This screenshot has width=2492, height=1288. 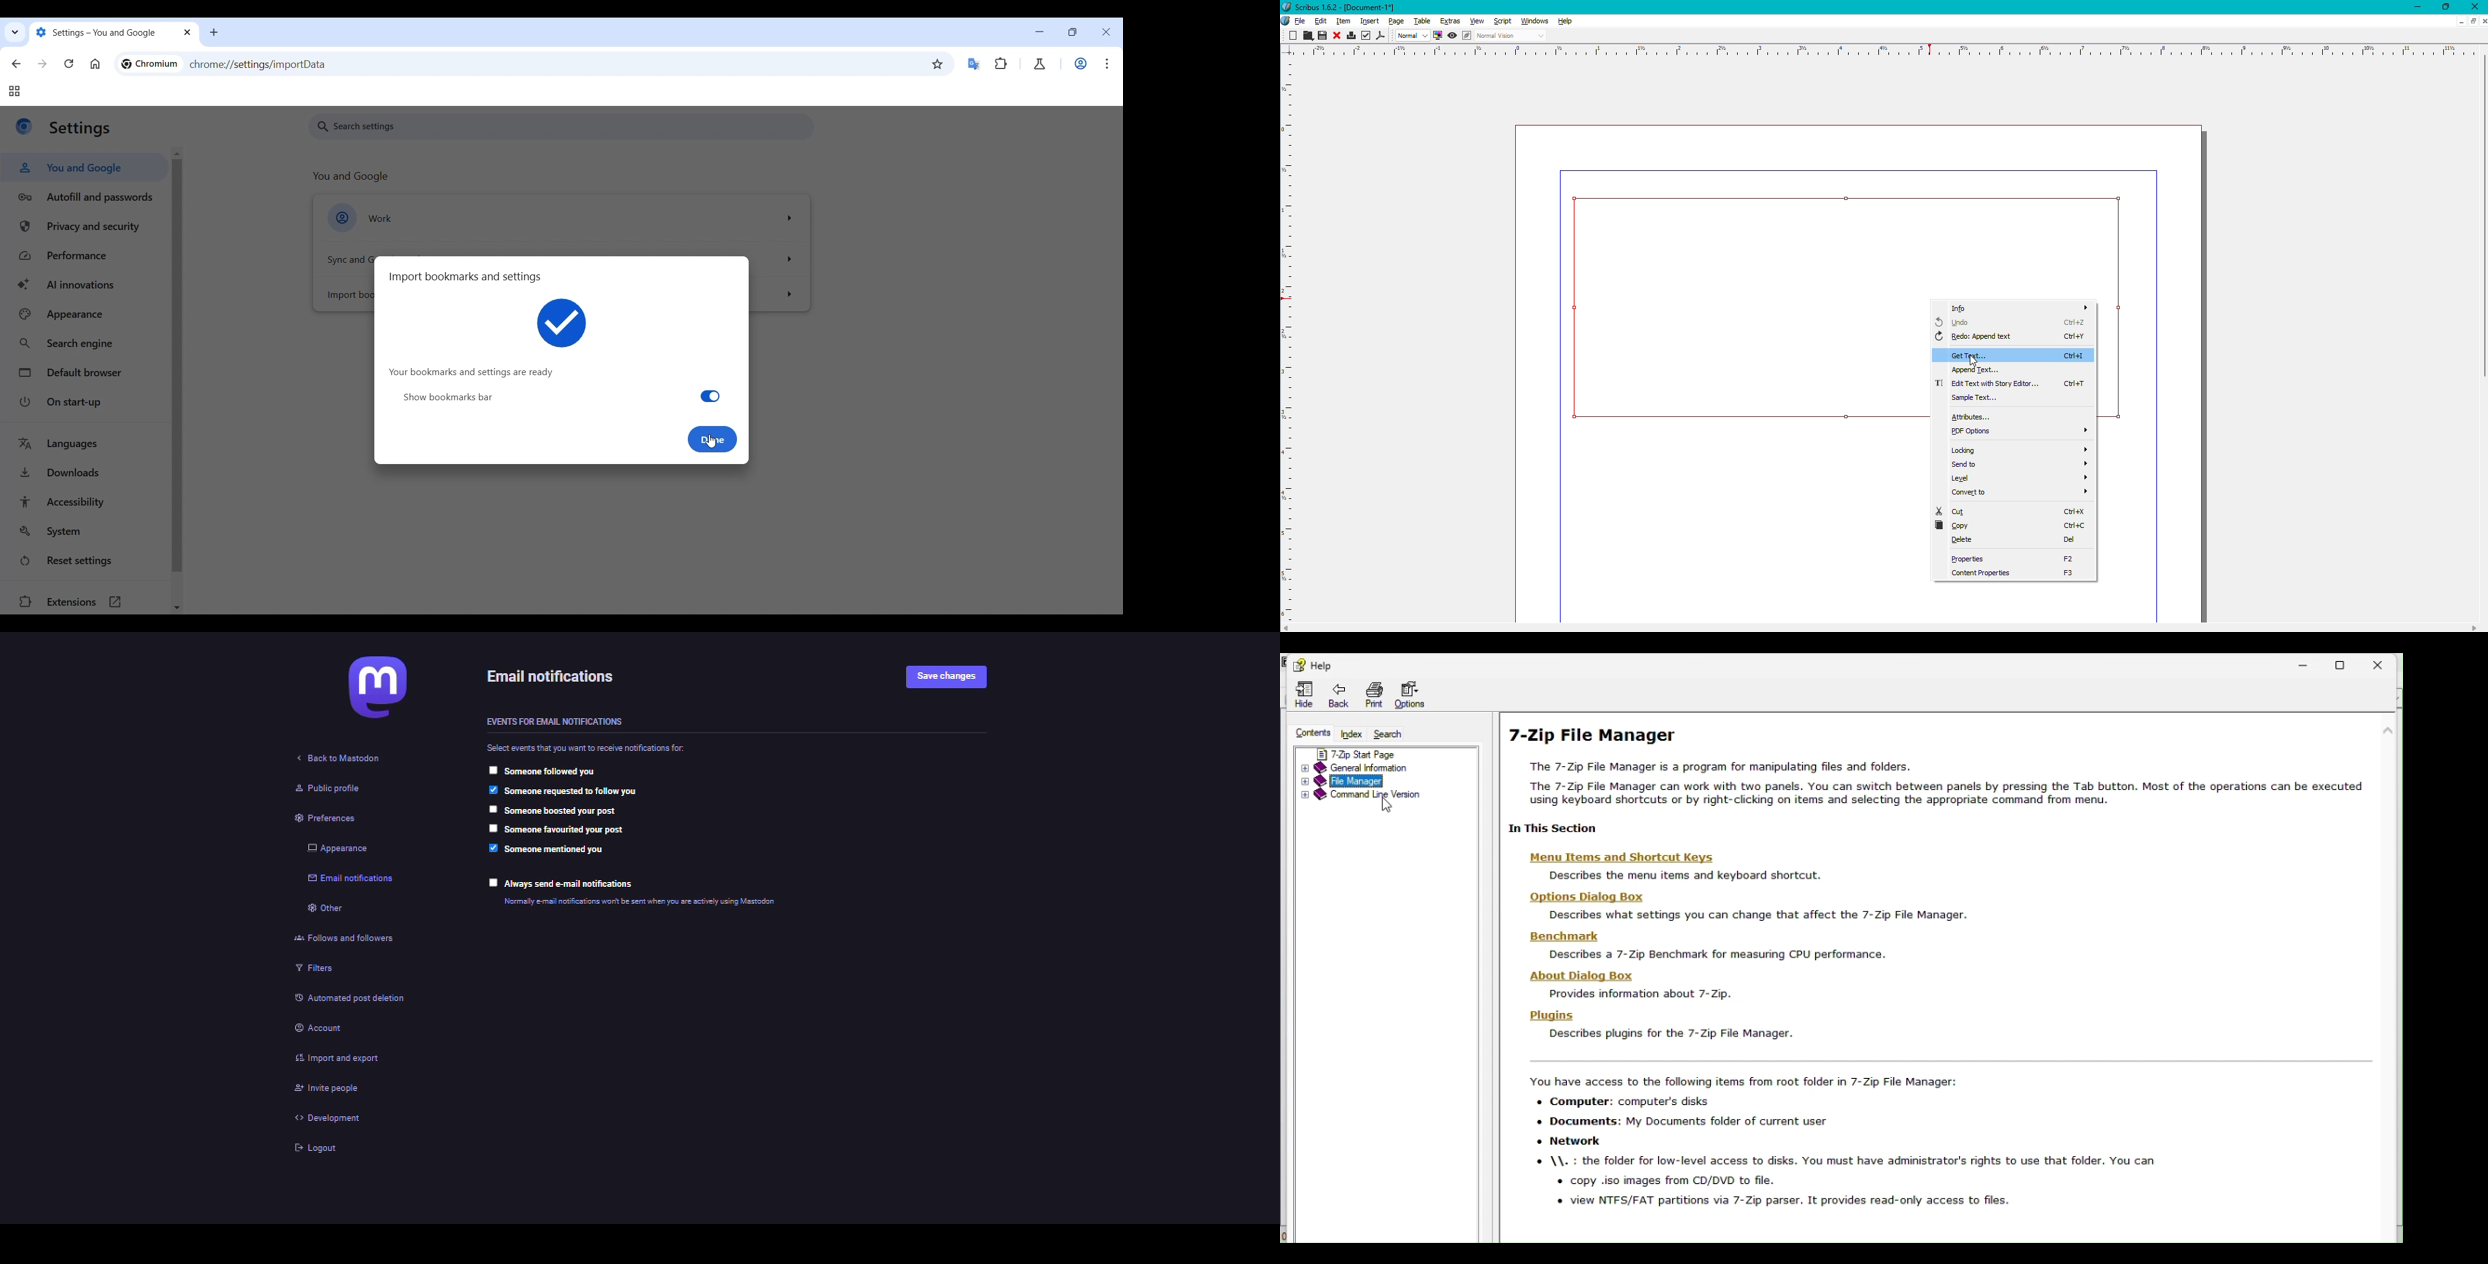 I want to click on Work , so click(x=562, y=218).